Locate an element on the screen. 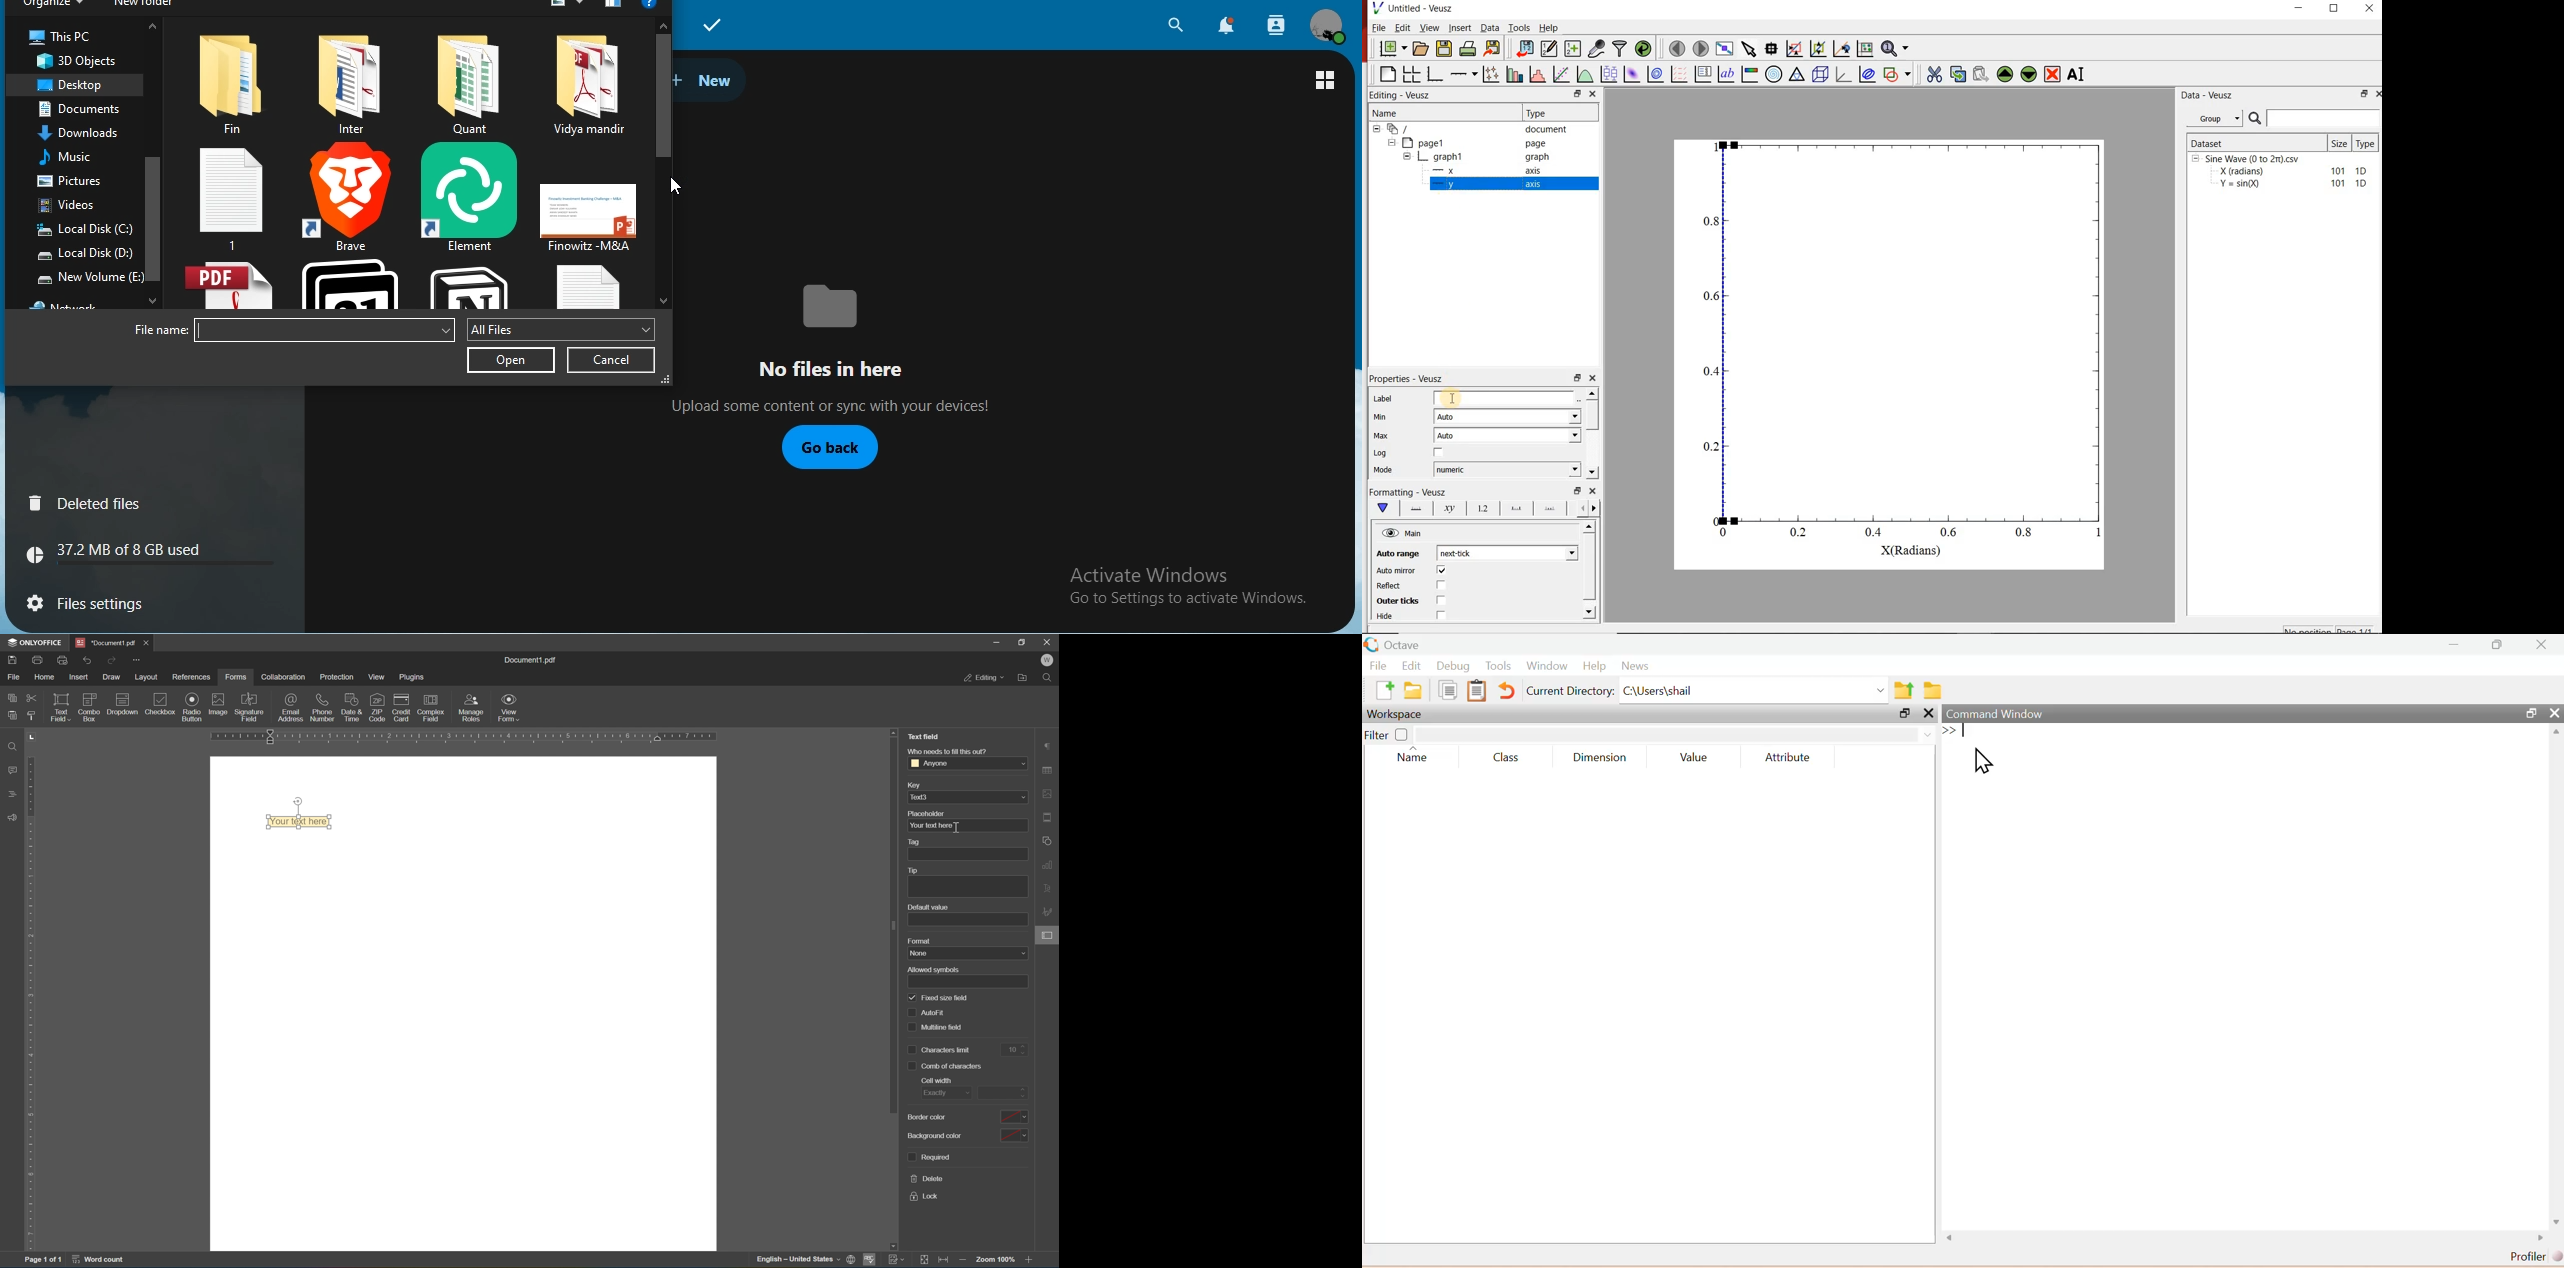 The width and height of the screenshot is (2576, 1288). phone number is located at coordinates (322, 707).